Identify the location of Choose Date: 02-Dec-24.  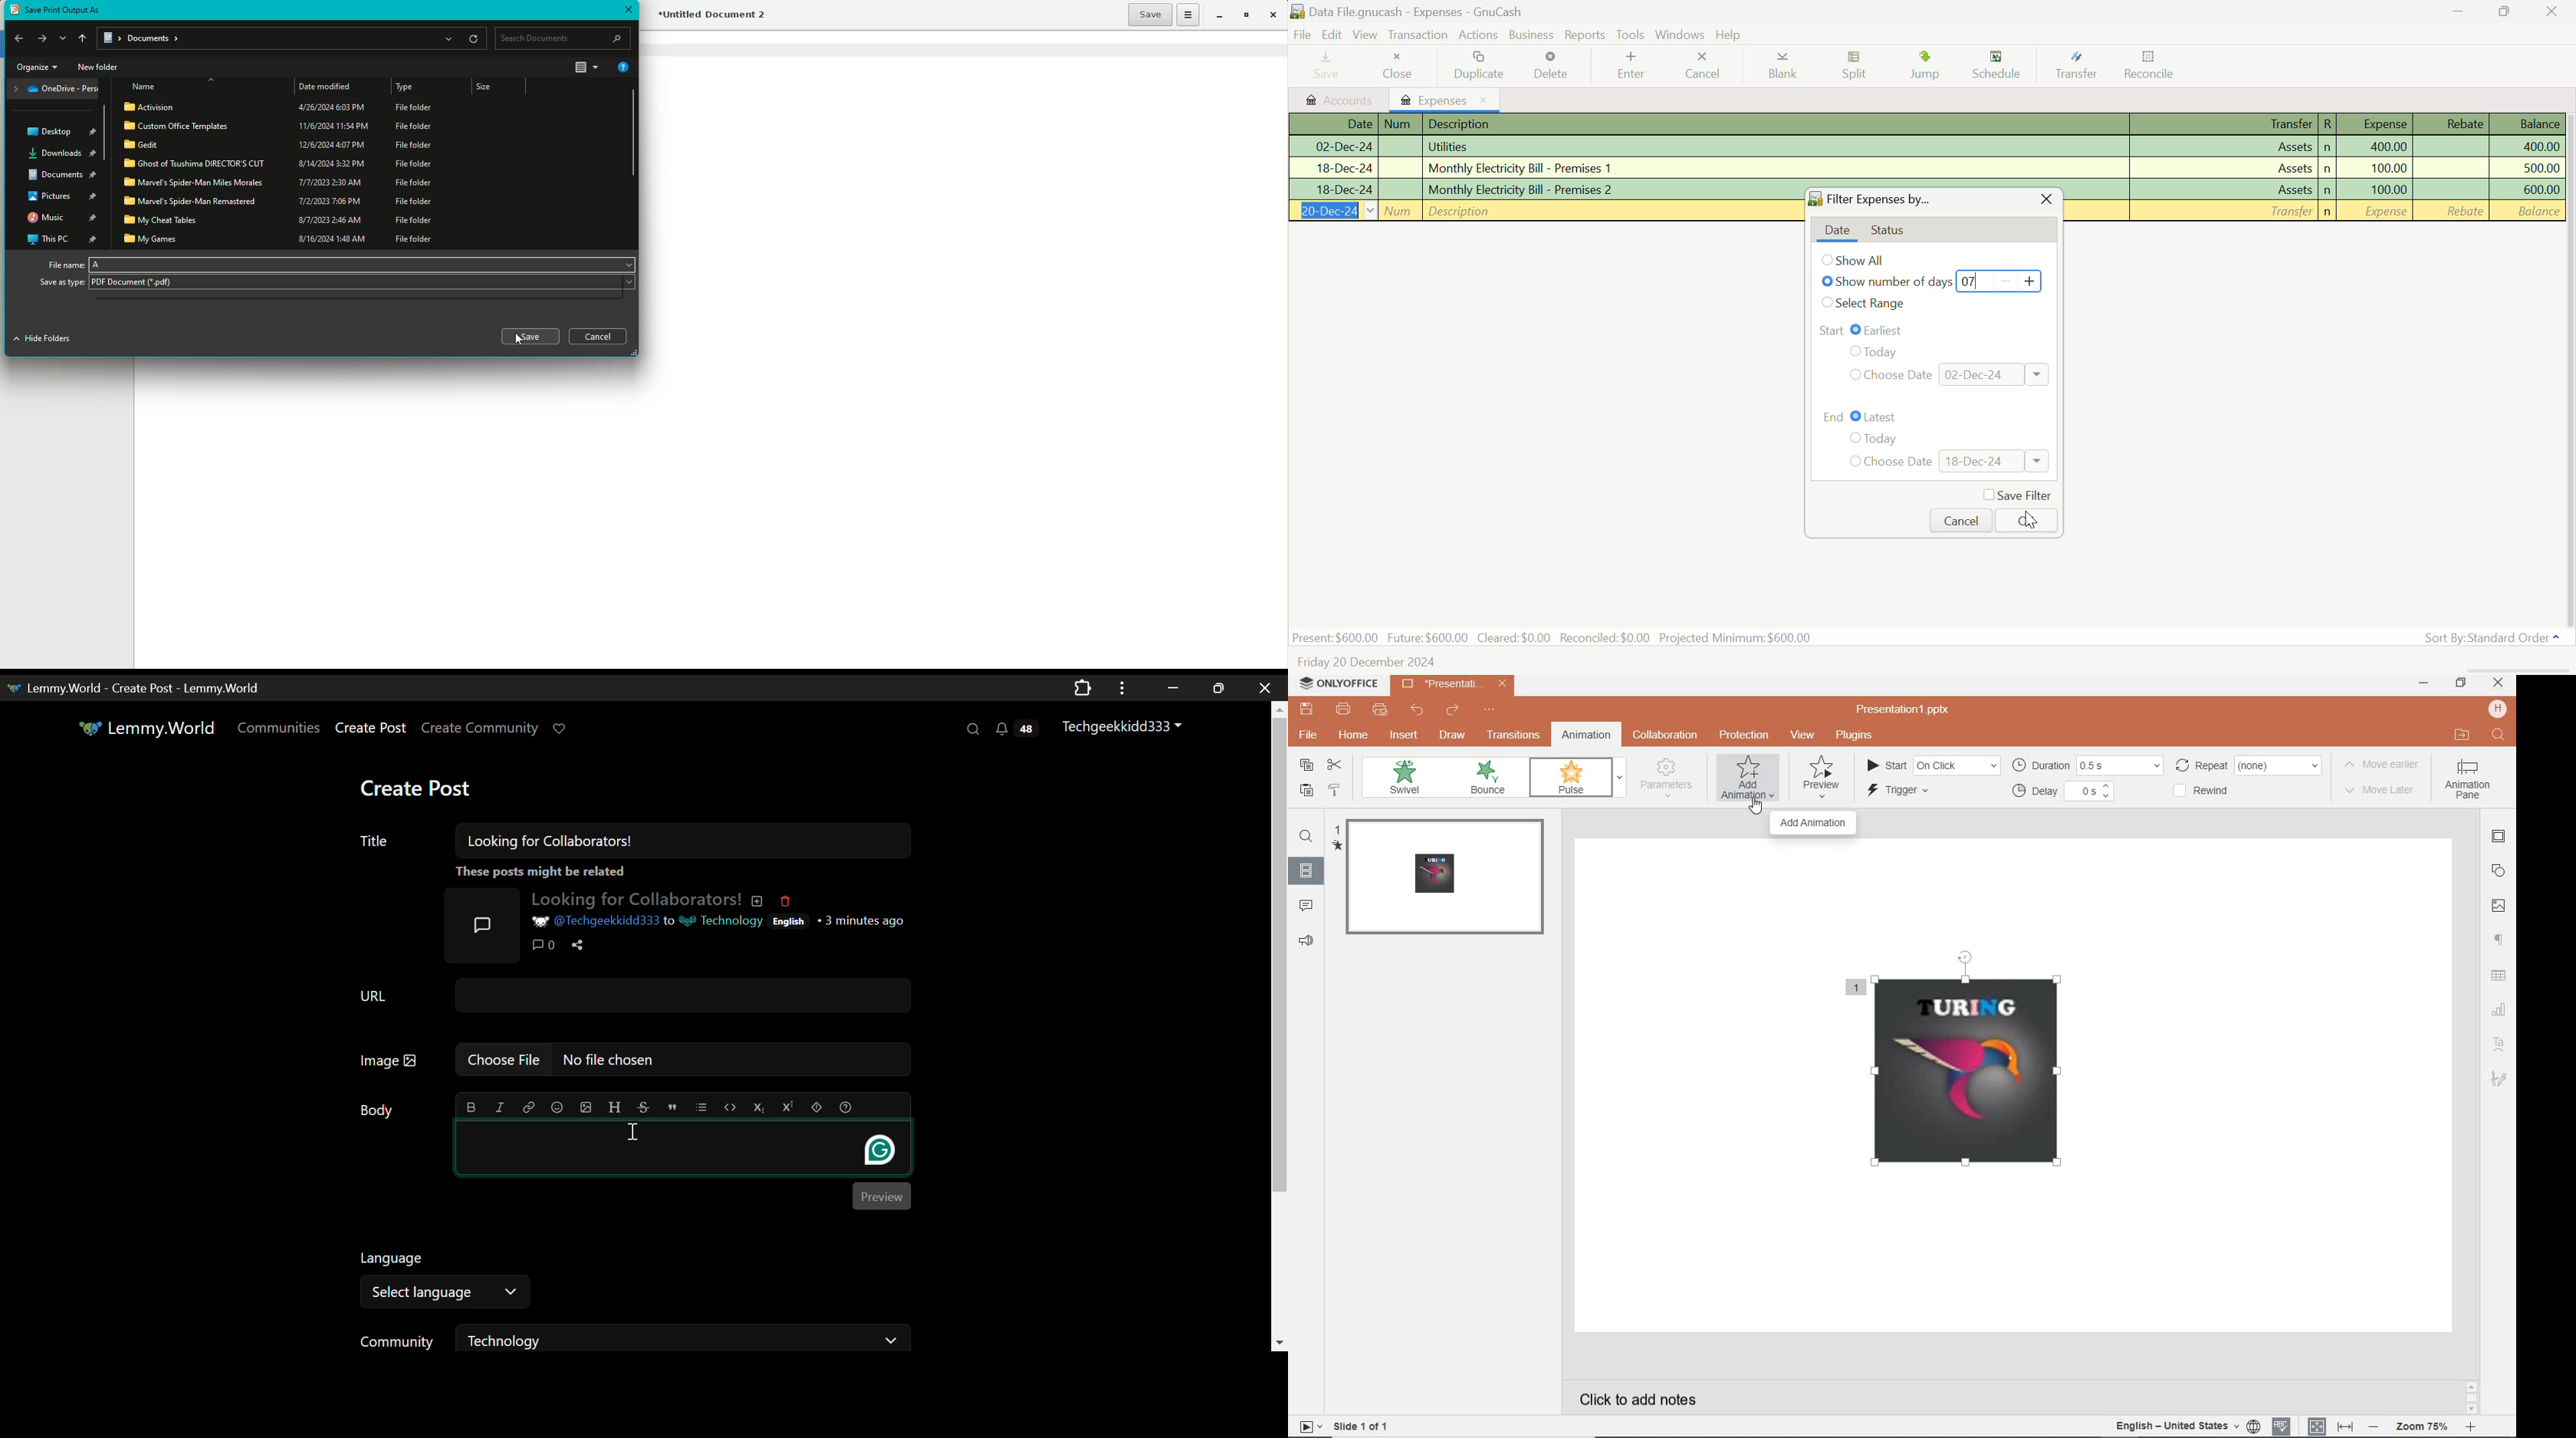
(1947, 375).